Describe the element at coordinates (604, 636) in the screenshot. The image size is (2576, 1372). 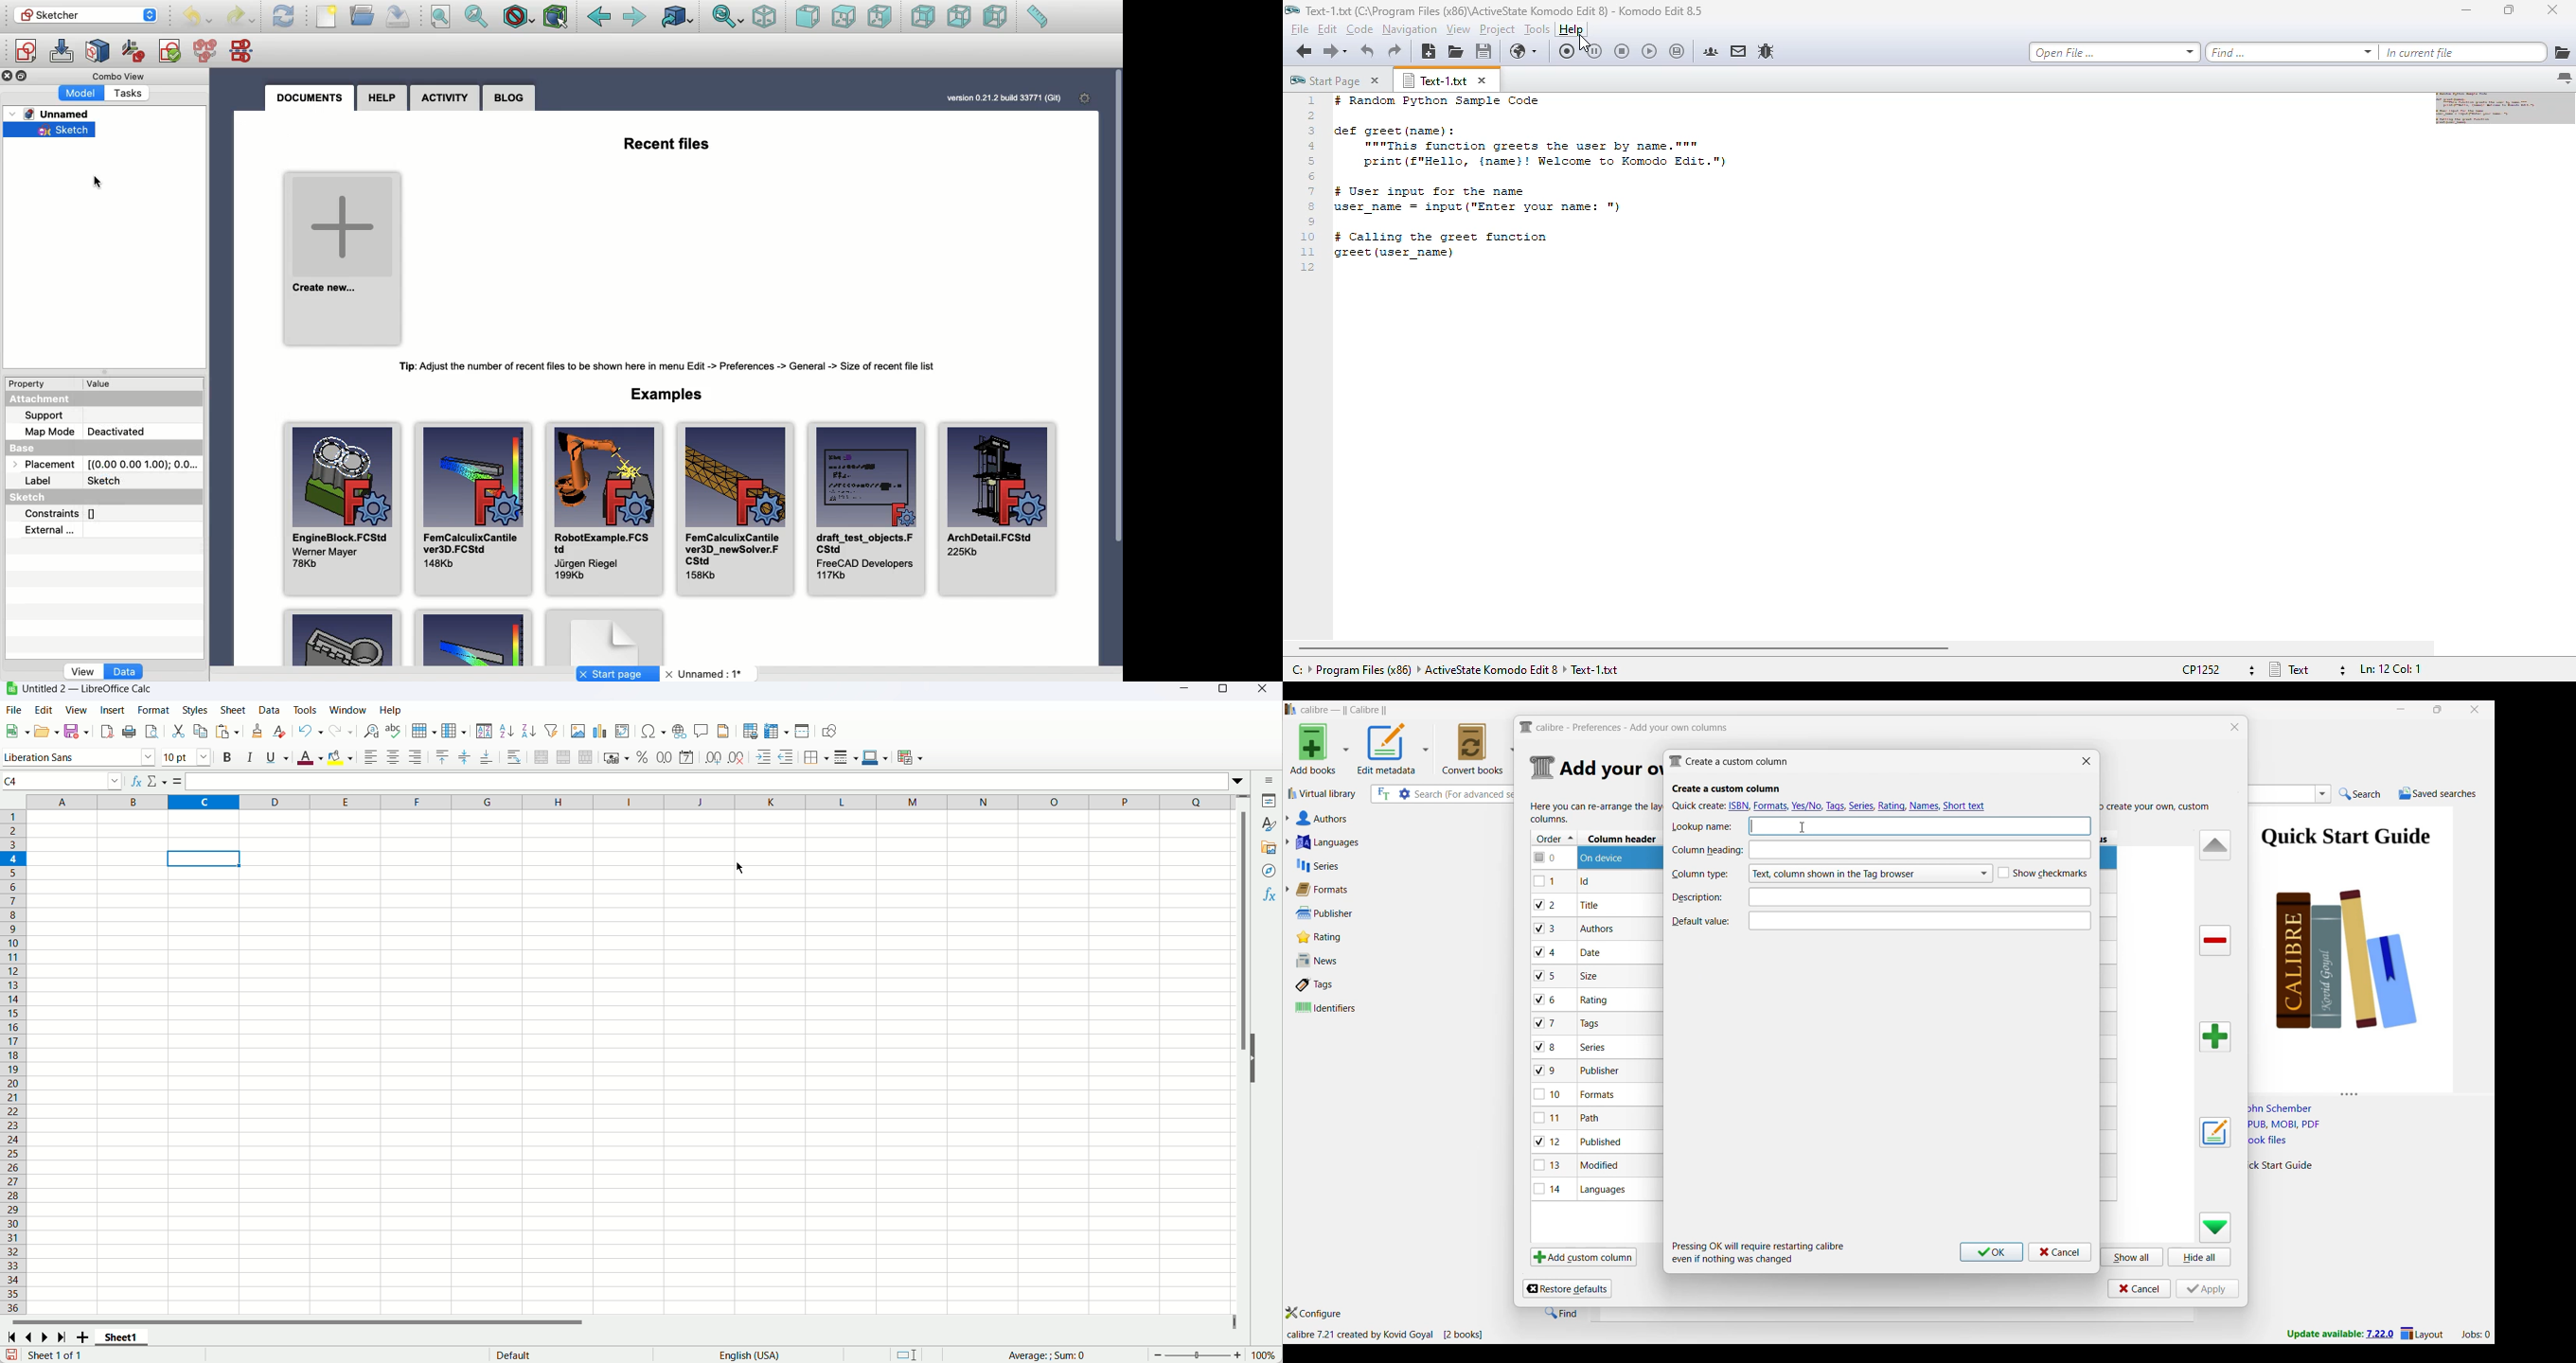
I see `Document` at that location.